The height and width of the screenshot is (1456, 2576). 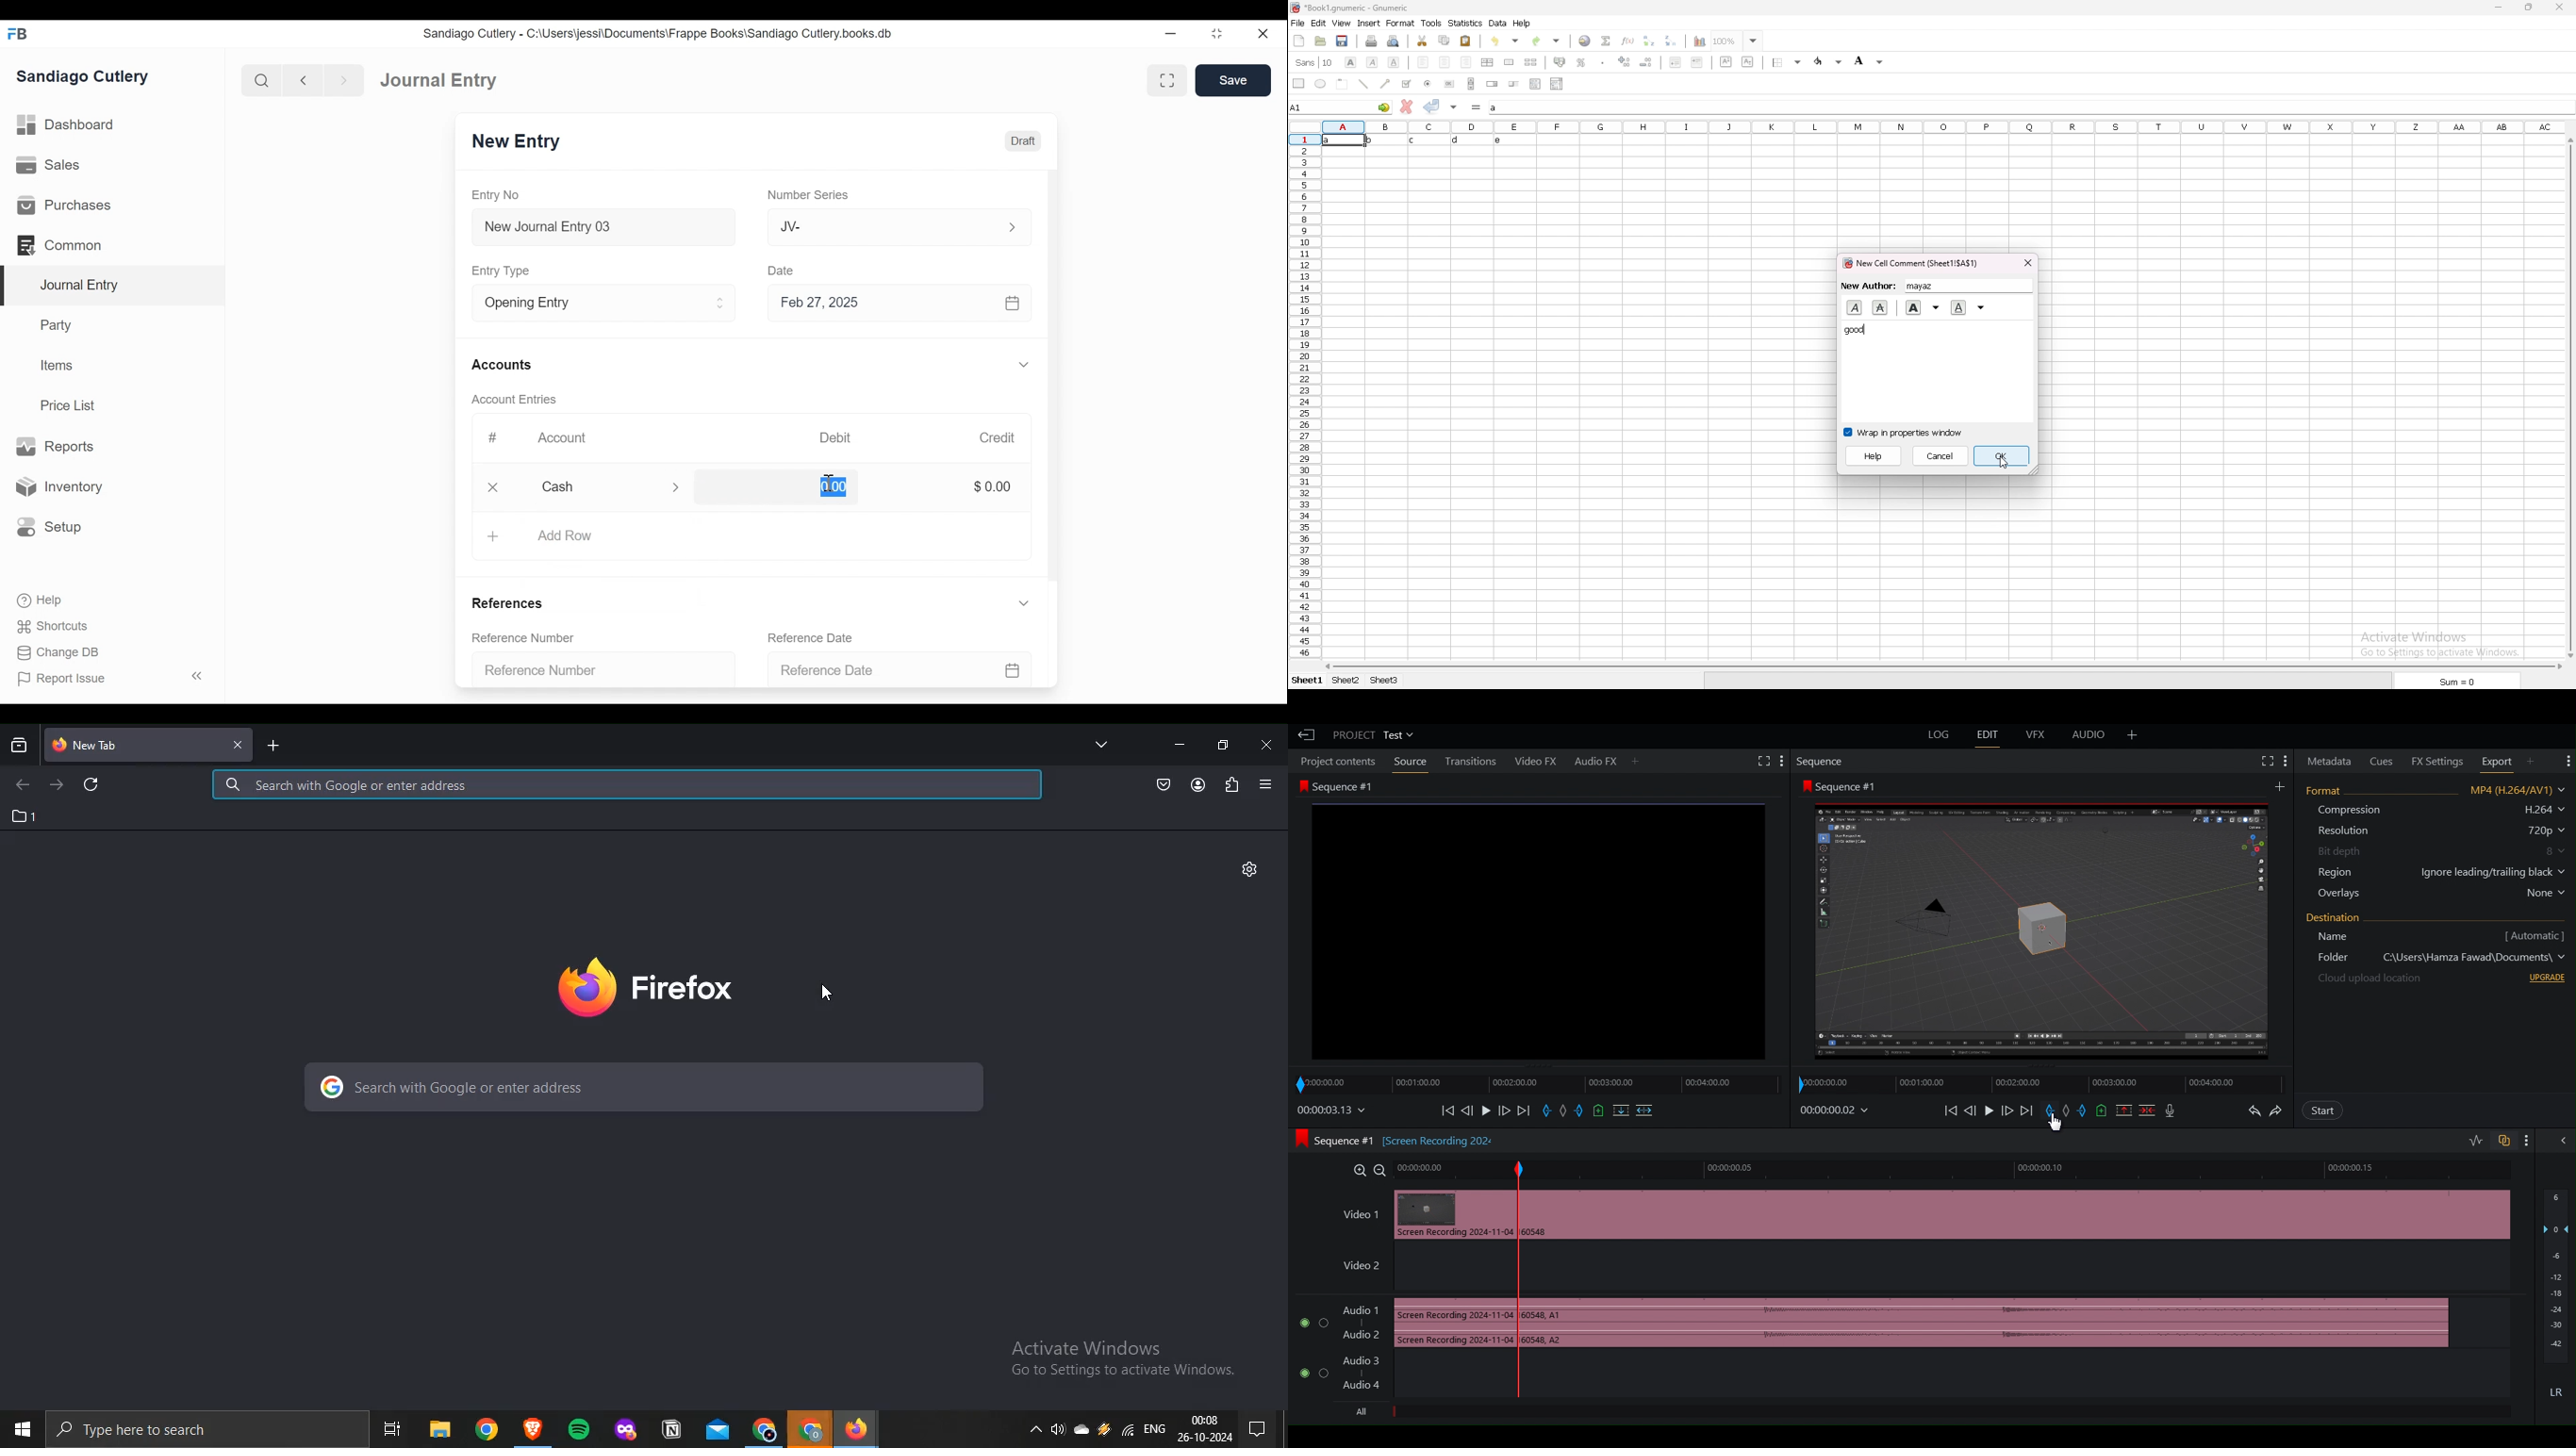 I want to click on Report Issue, so click(x=62, y=679).